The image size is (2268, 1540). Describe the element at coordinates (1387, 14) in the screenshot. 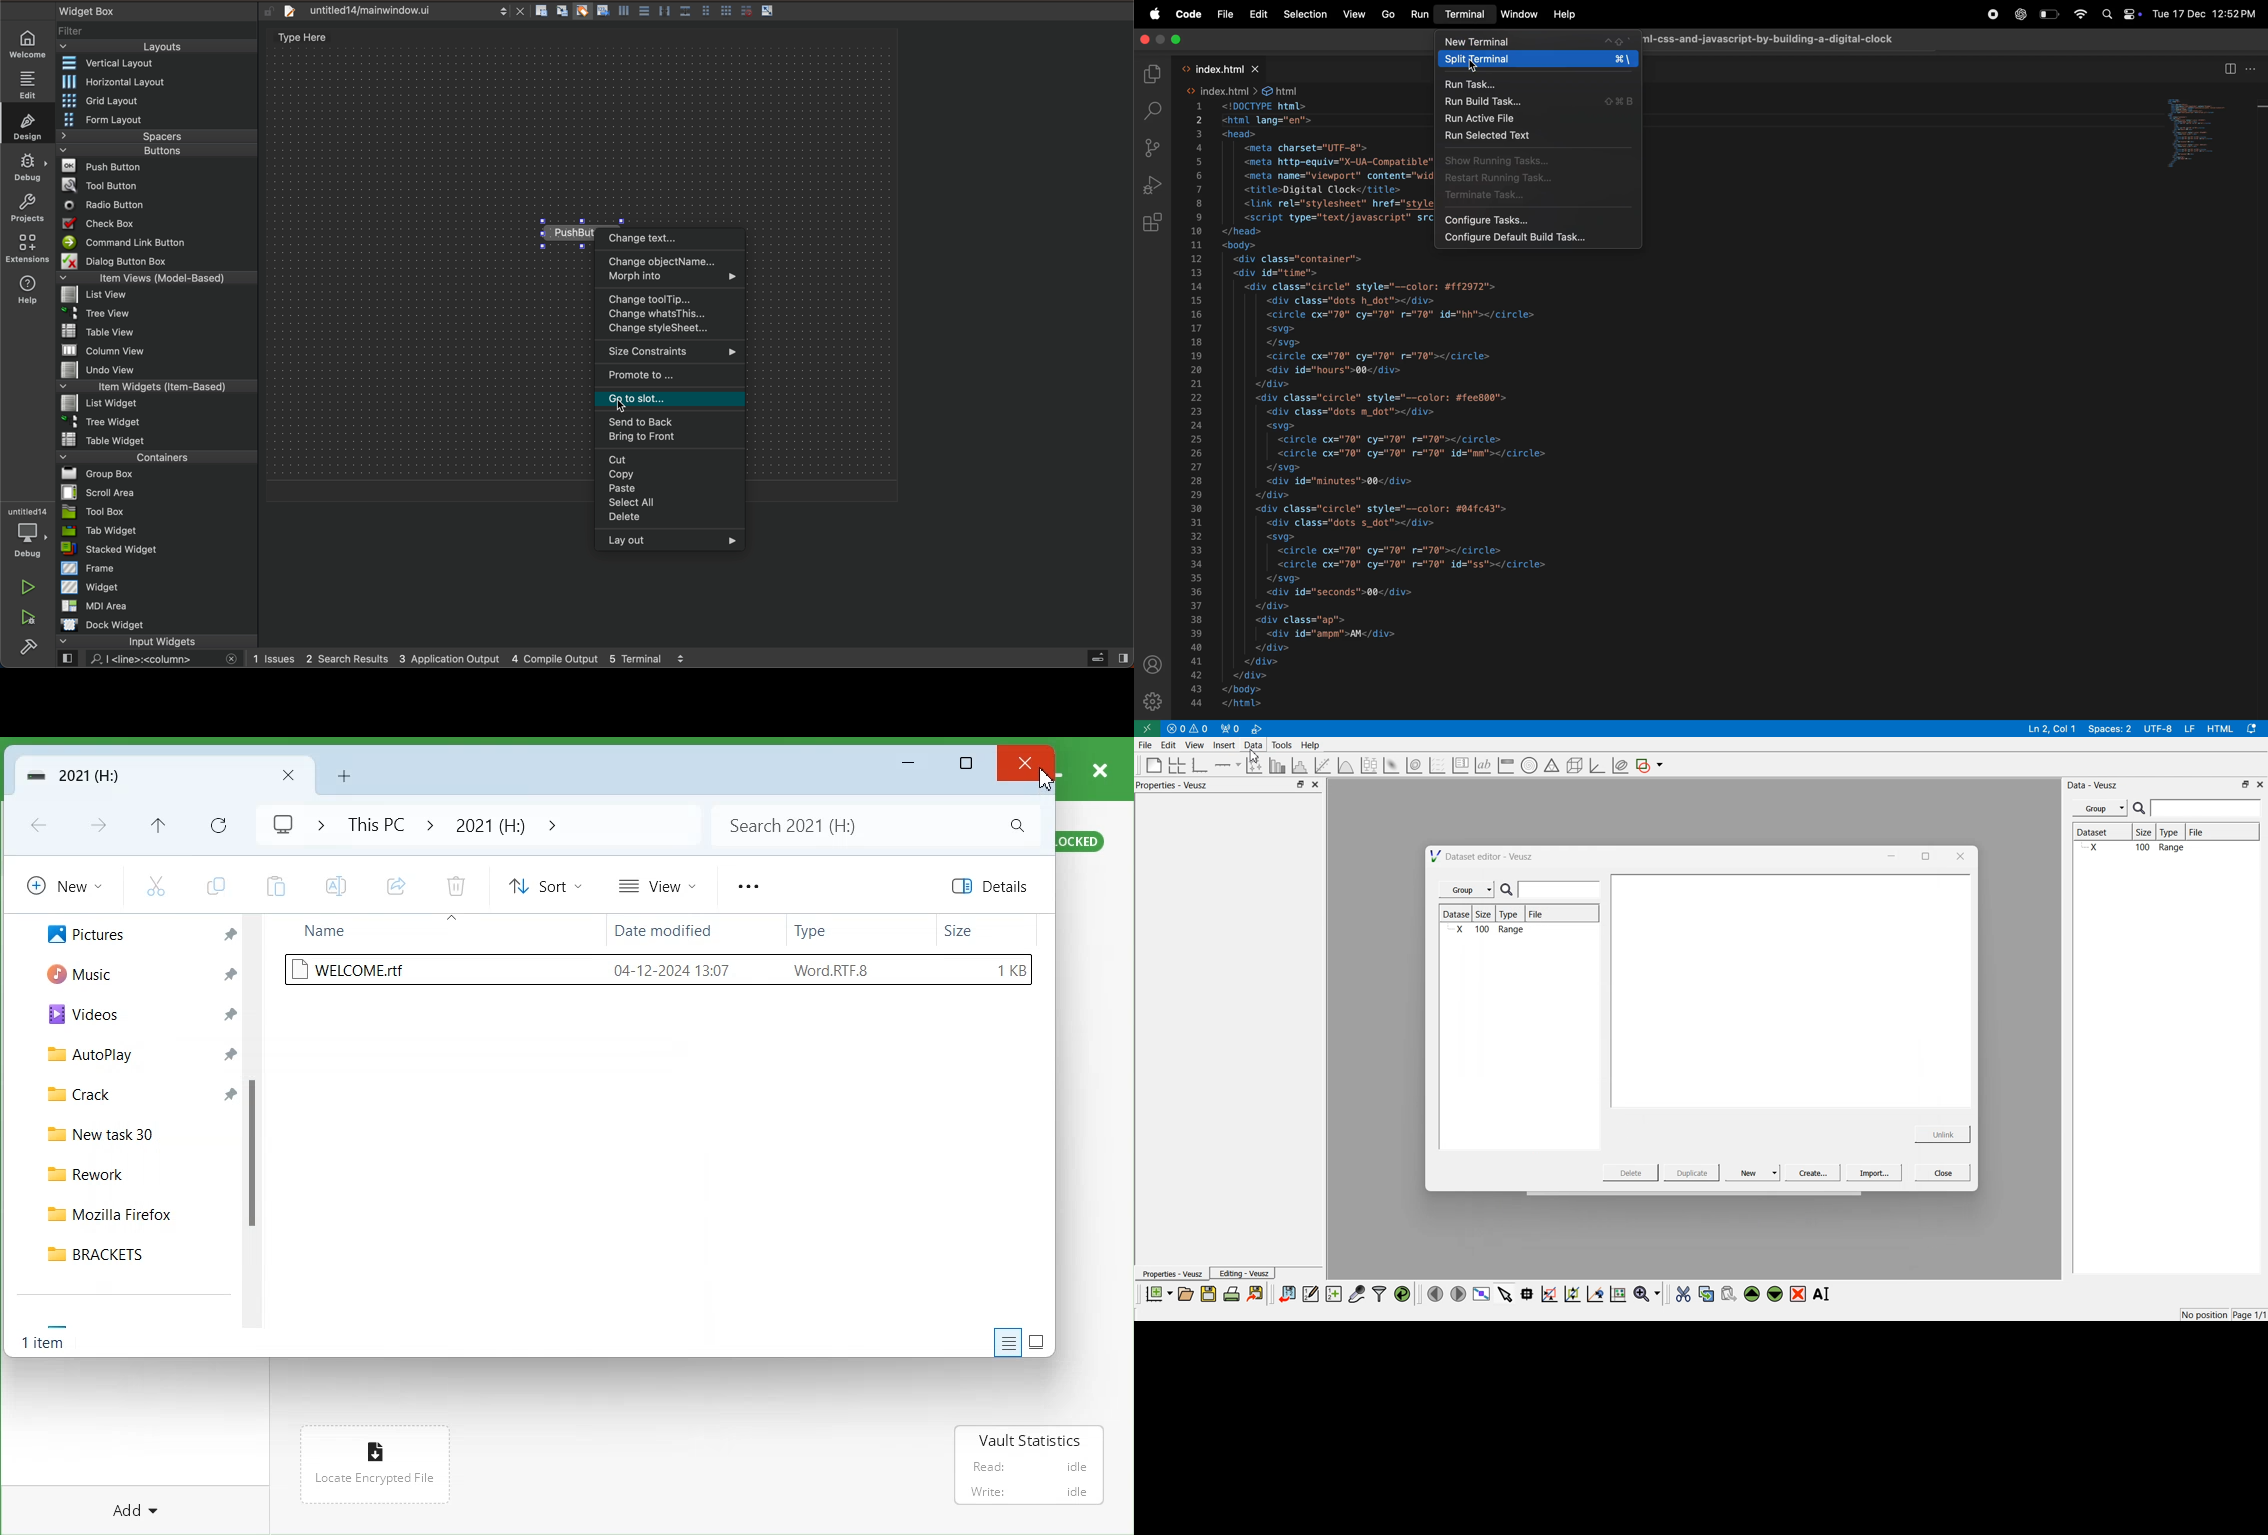

I see `Go` at that location.